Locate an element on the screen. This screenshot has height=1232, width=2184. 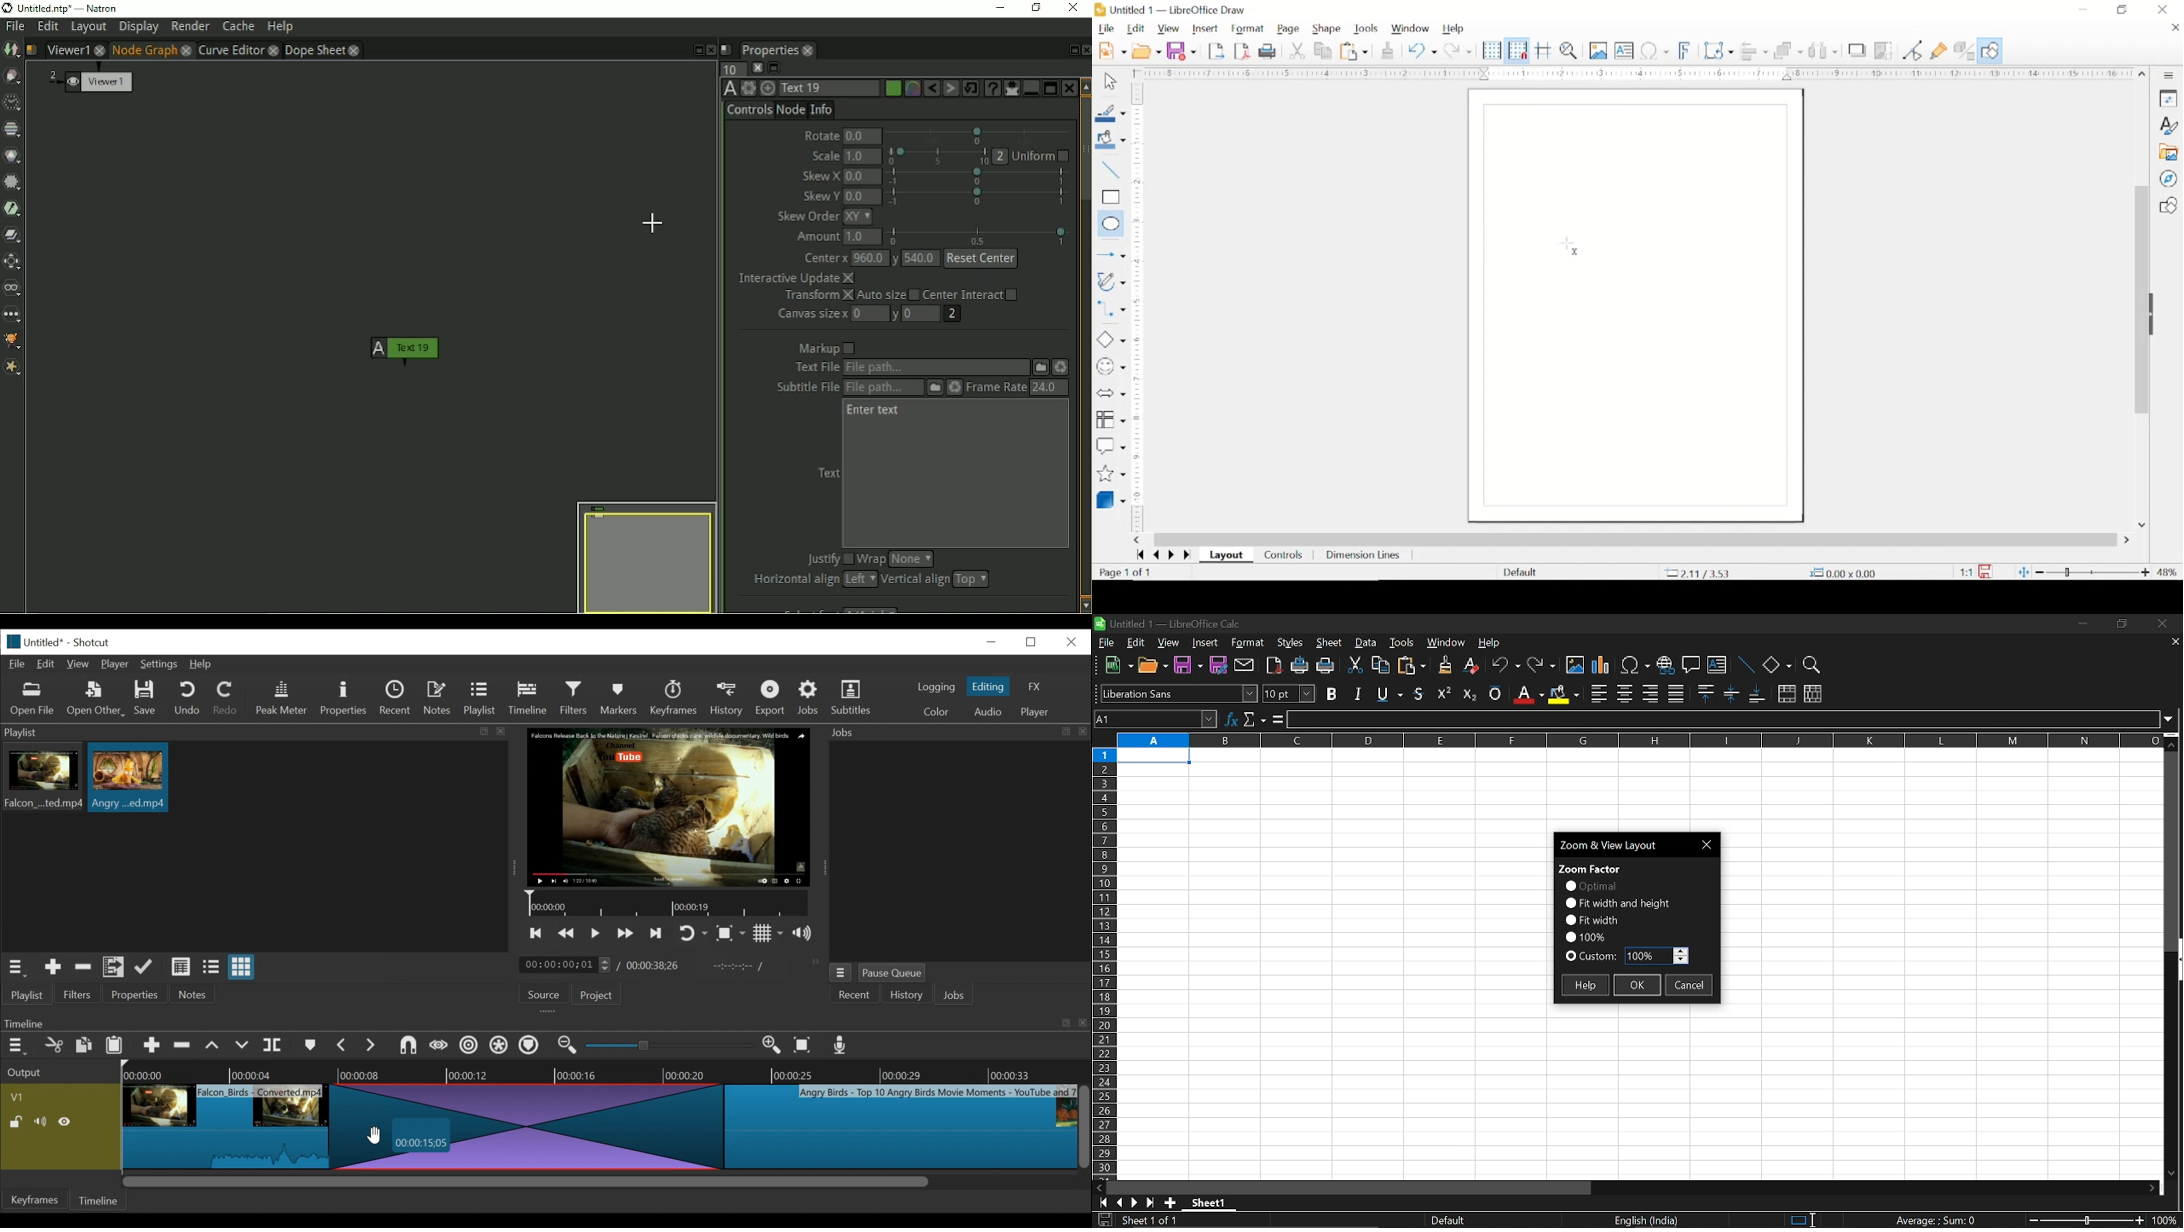
bold is located at coordinates (1333, 693).